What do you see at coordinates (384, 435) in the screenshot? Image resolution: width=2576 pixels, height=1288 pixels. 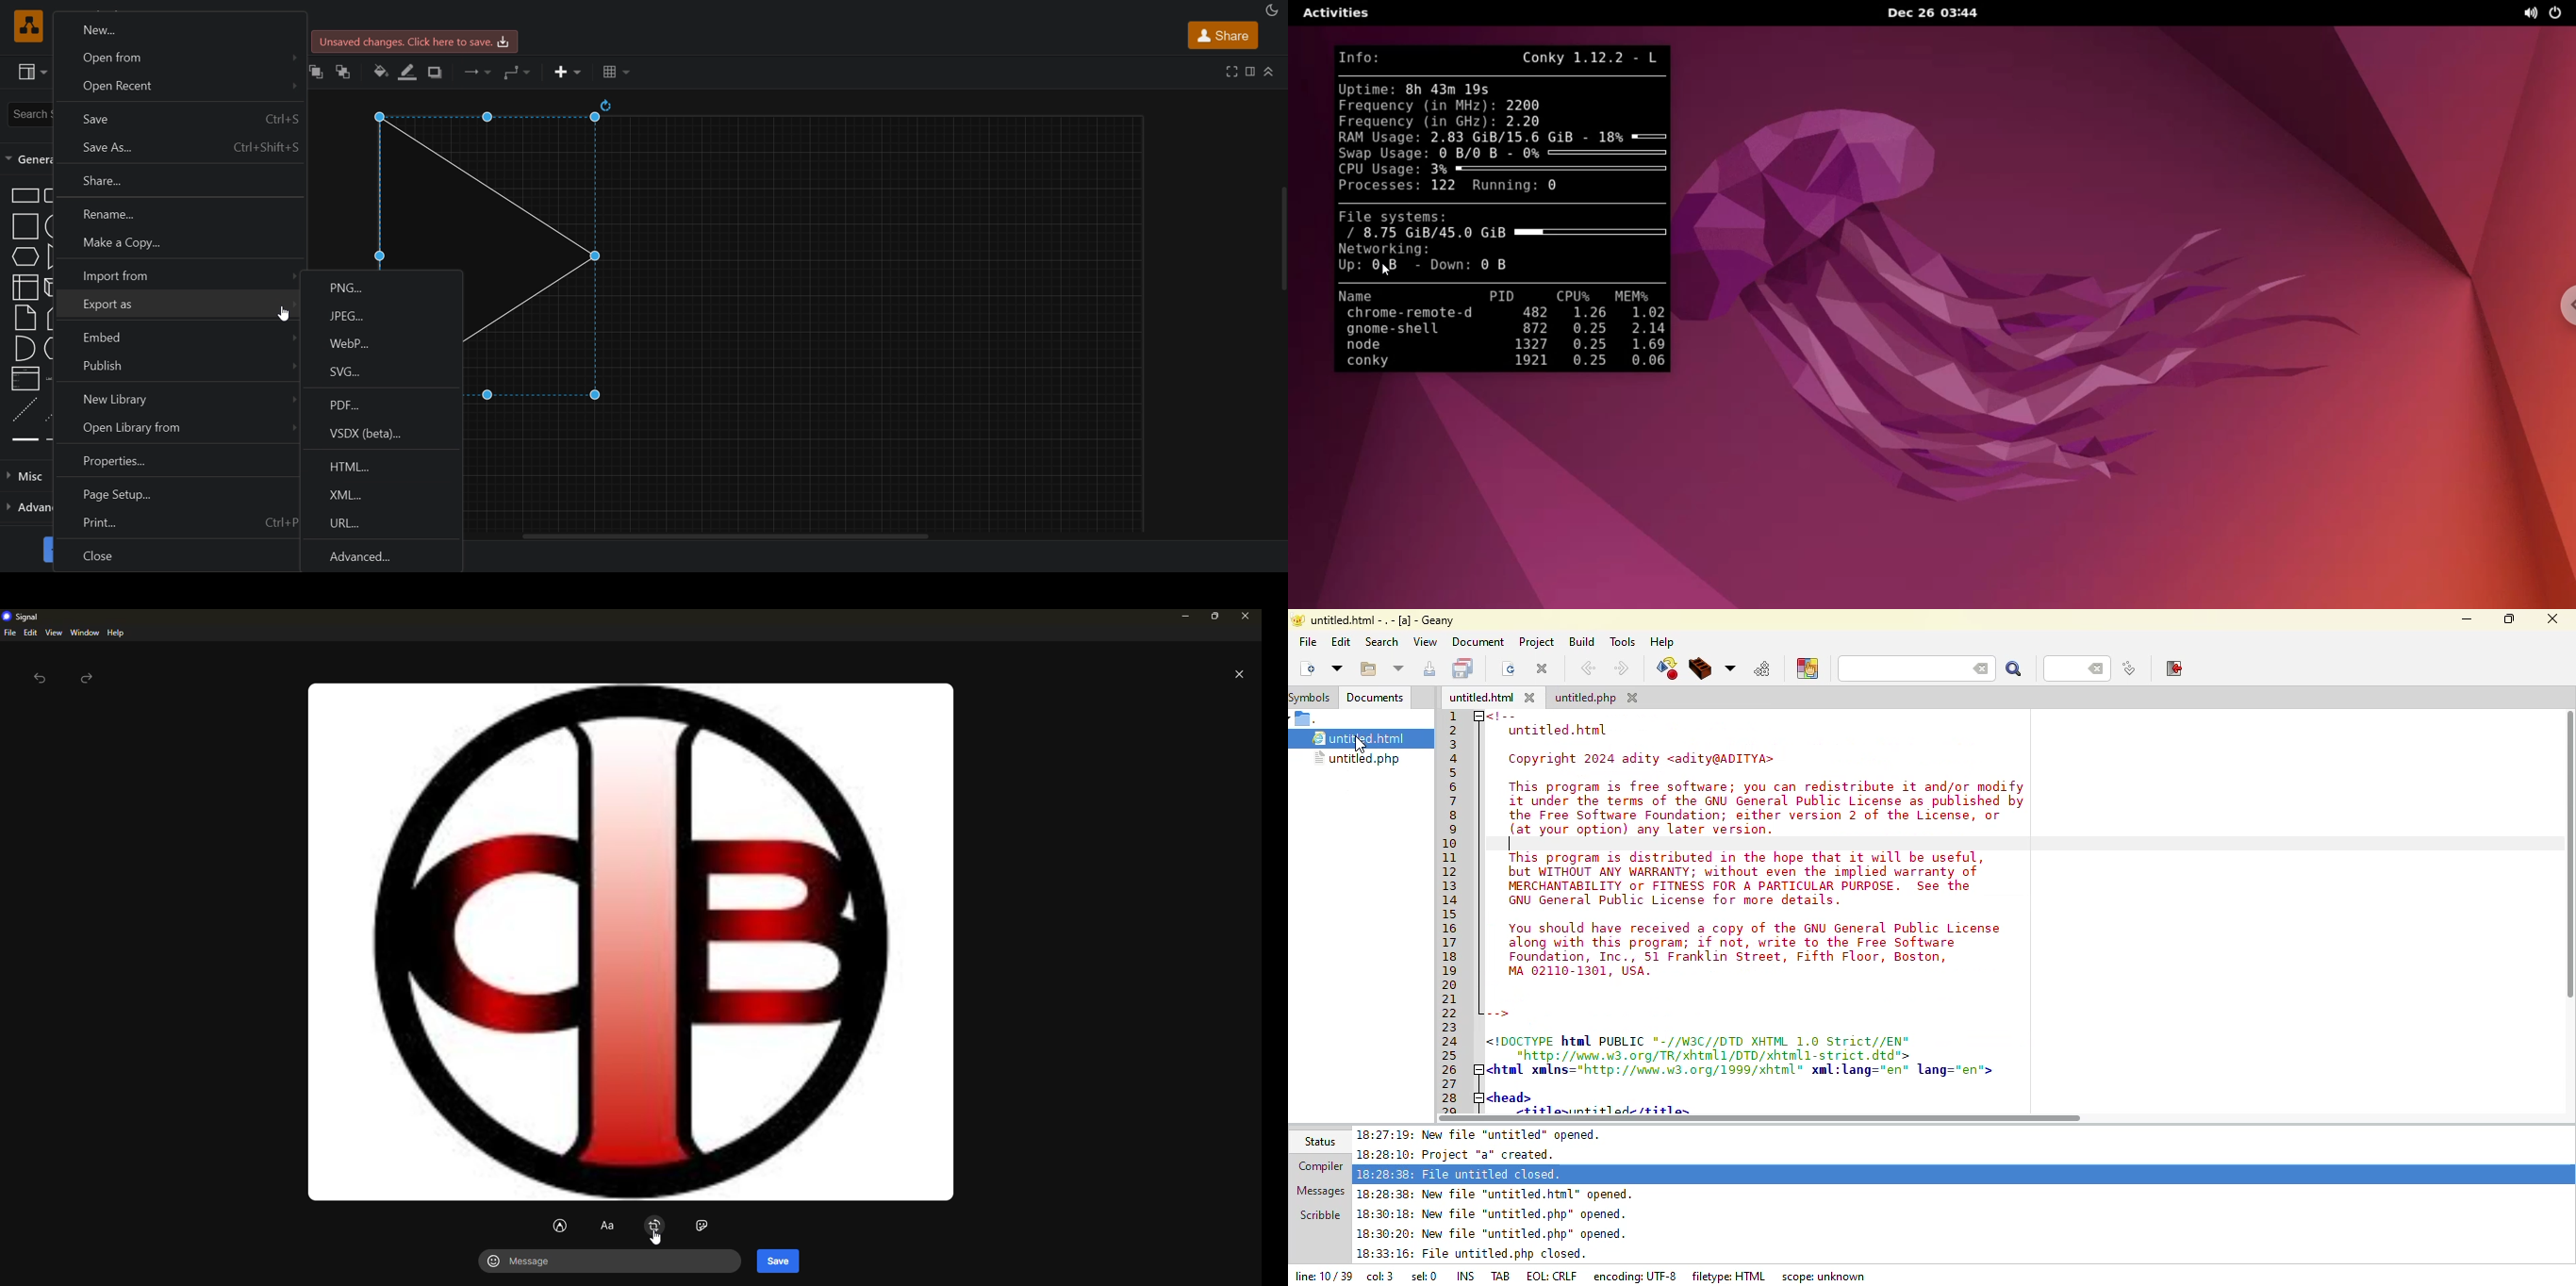 I see `vsdx` at bounding box center [384, 435].